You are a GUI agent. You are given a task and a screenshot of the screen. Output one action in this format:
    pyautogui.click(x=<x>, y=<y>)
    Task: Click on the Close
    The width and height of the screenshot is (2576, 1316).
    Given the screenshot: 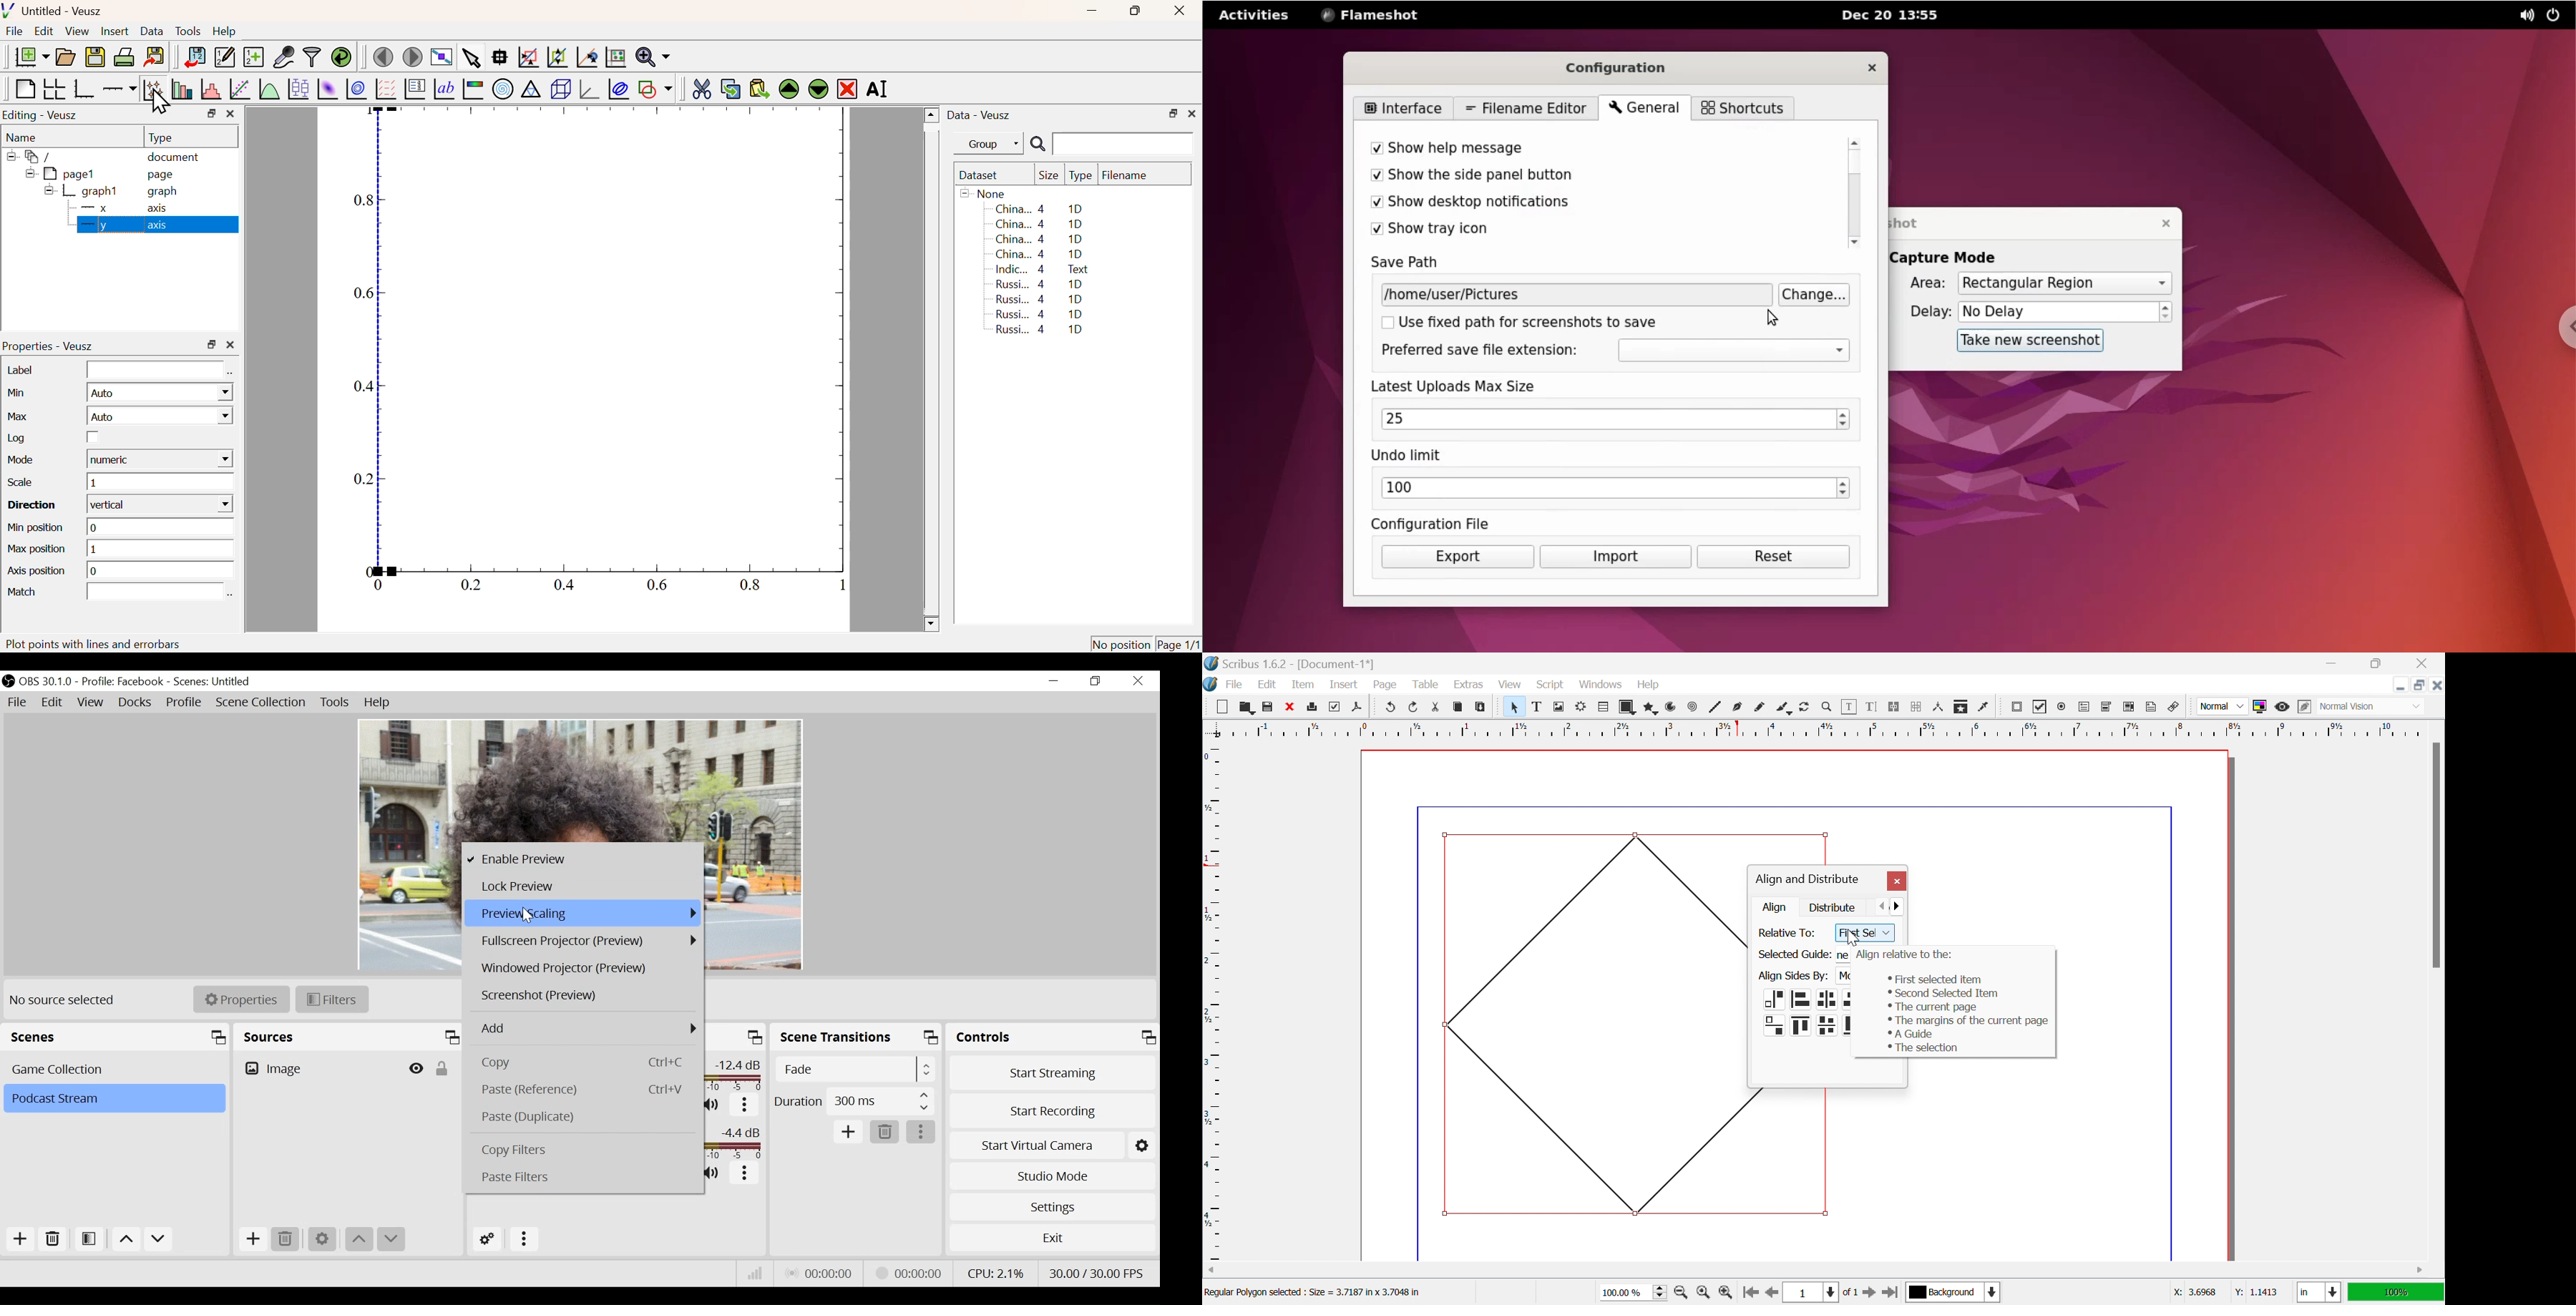 What is the action you would take?
    pyautogui.click(x=1140, y=680)
    